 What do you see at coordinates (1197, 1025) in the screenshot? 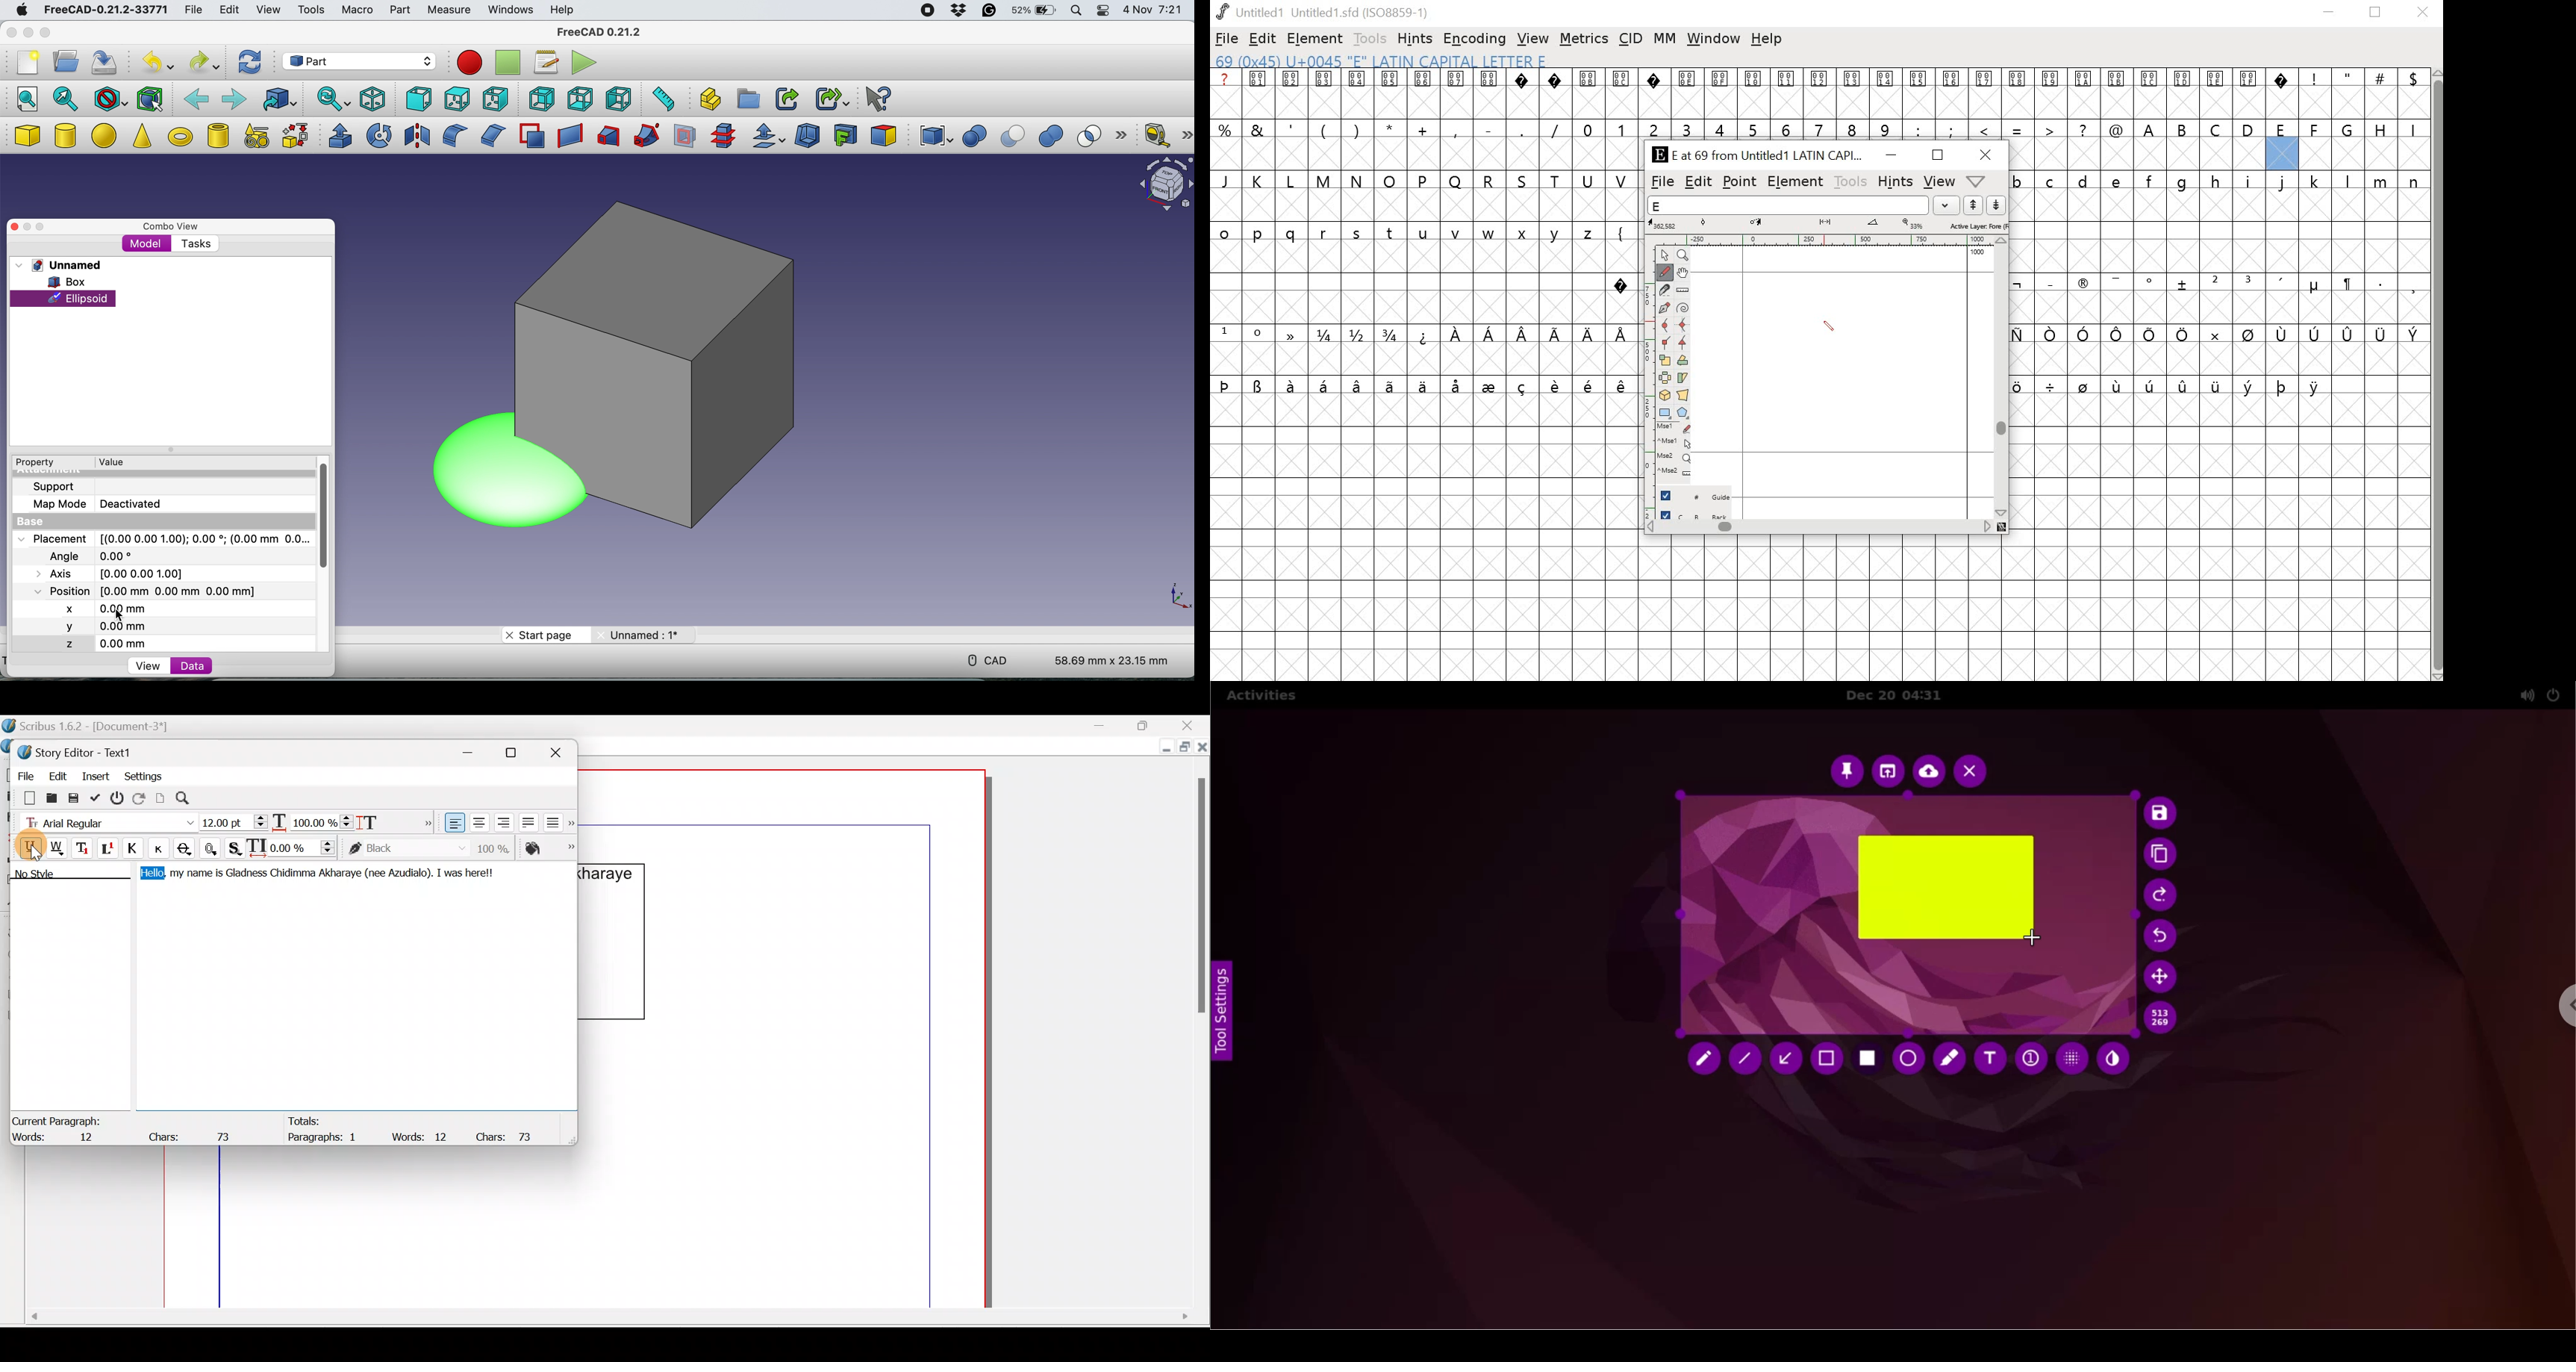
I see `Scroll bar` at bounding box center [1197, 1025].